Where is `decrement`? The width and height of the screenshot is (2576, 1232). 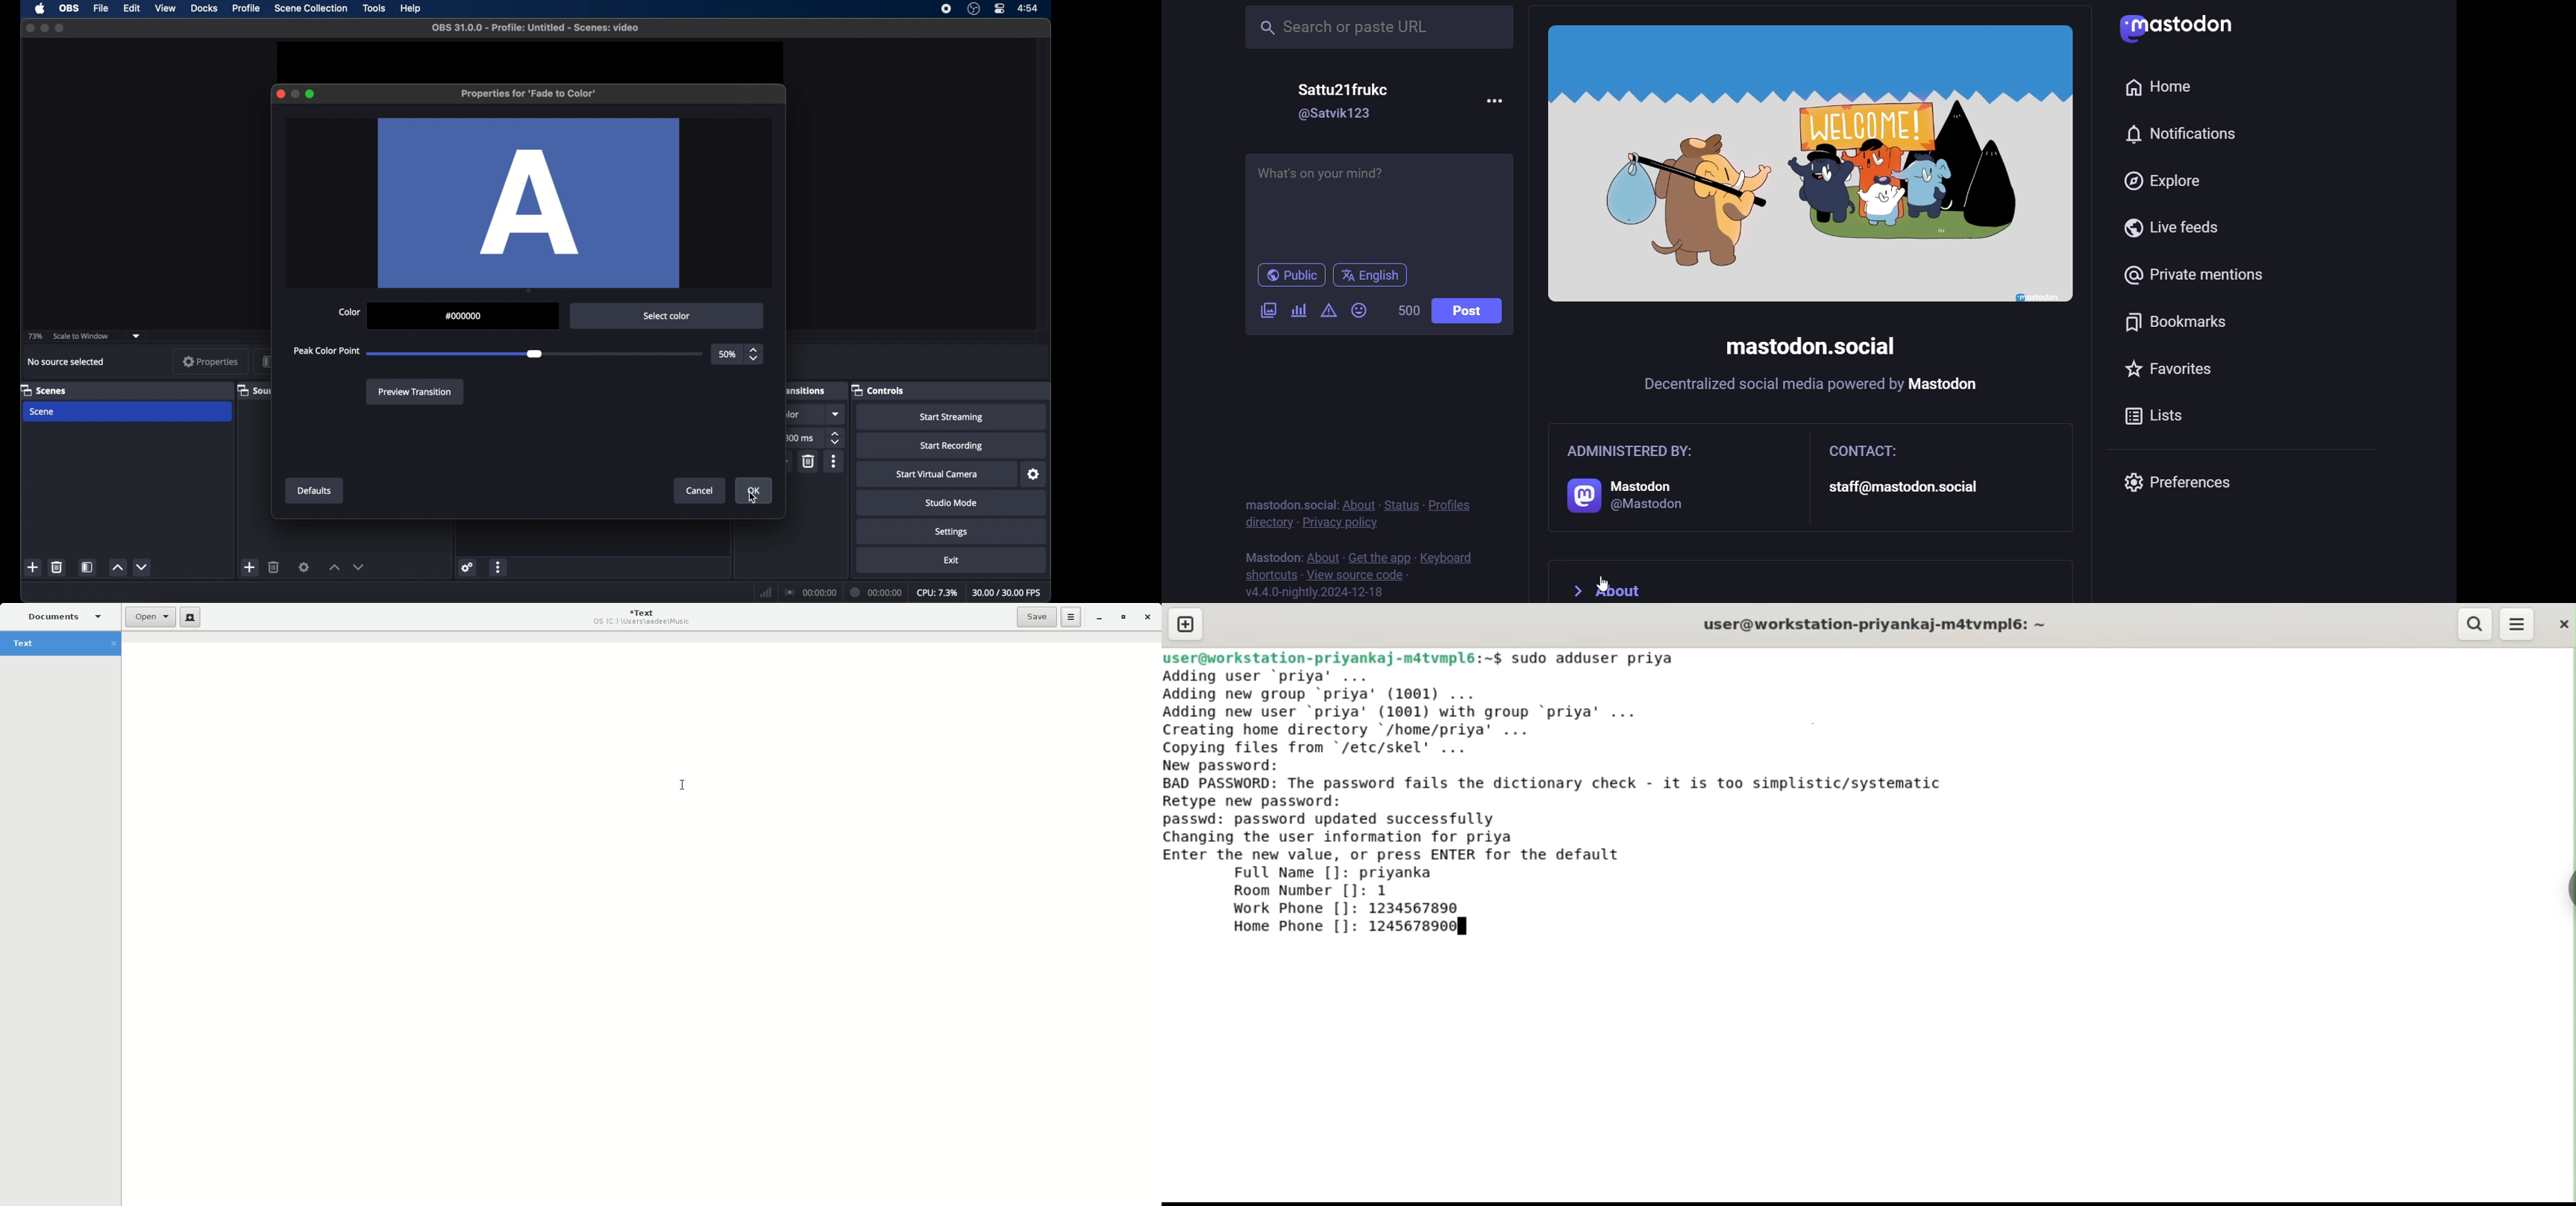
decrement is located at coordinates (141, 567).